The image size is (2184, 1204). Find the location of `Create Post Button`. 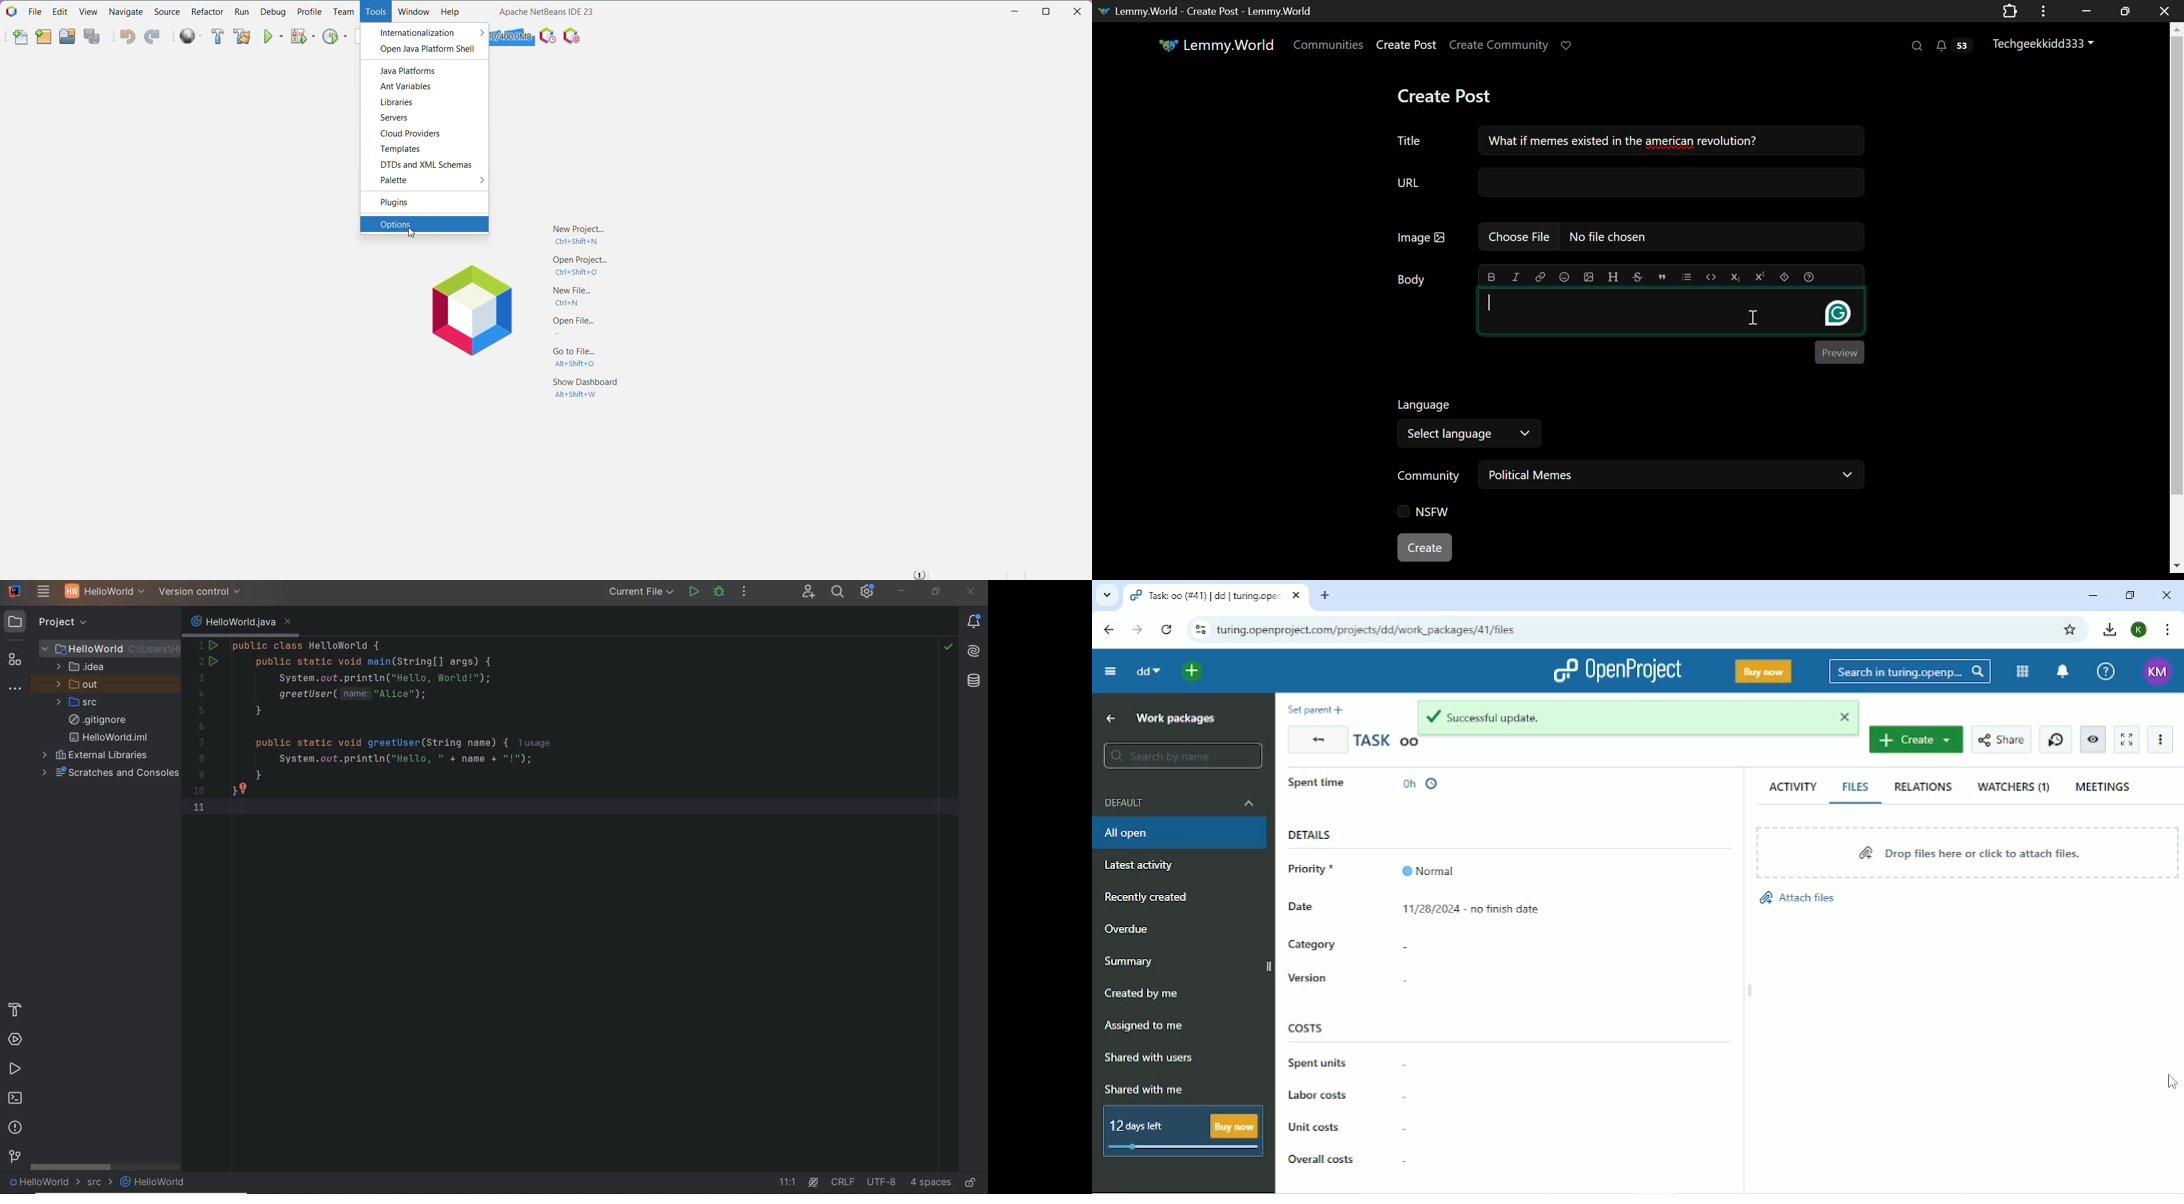

Create Post Button is located at coordinates (1426, 548).